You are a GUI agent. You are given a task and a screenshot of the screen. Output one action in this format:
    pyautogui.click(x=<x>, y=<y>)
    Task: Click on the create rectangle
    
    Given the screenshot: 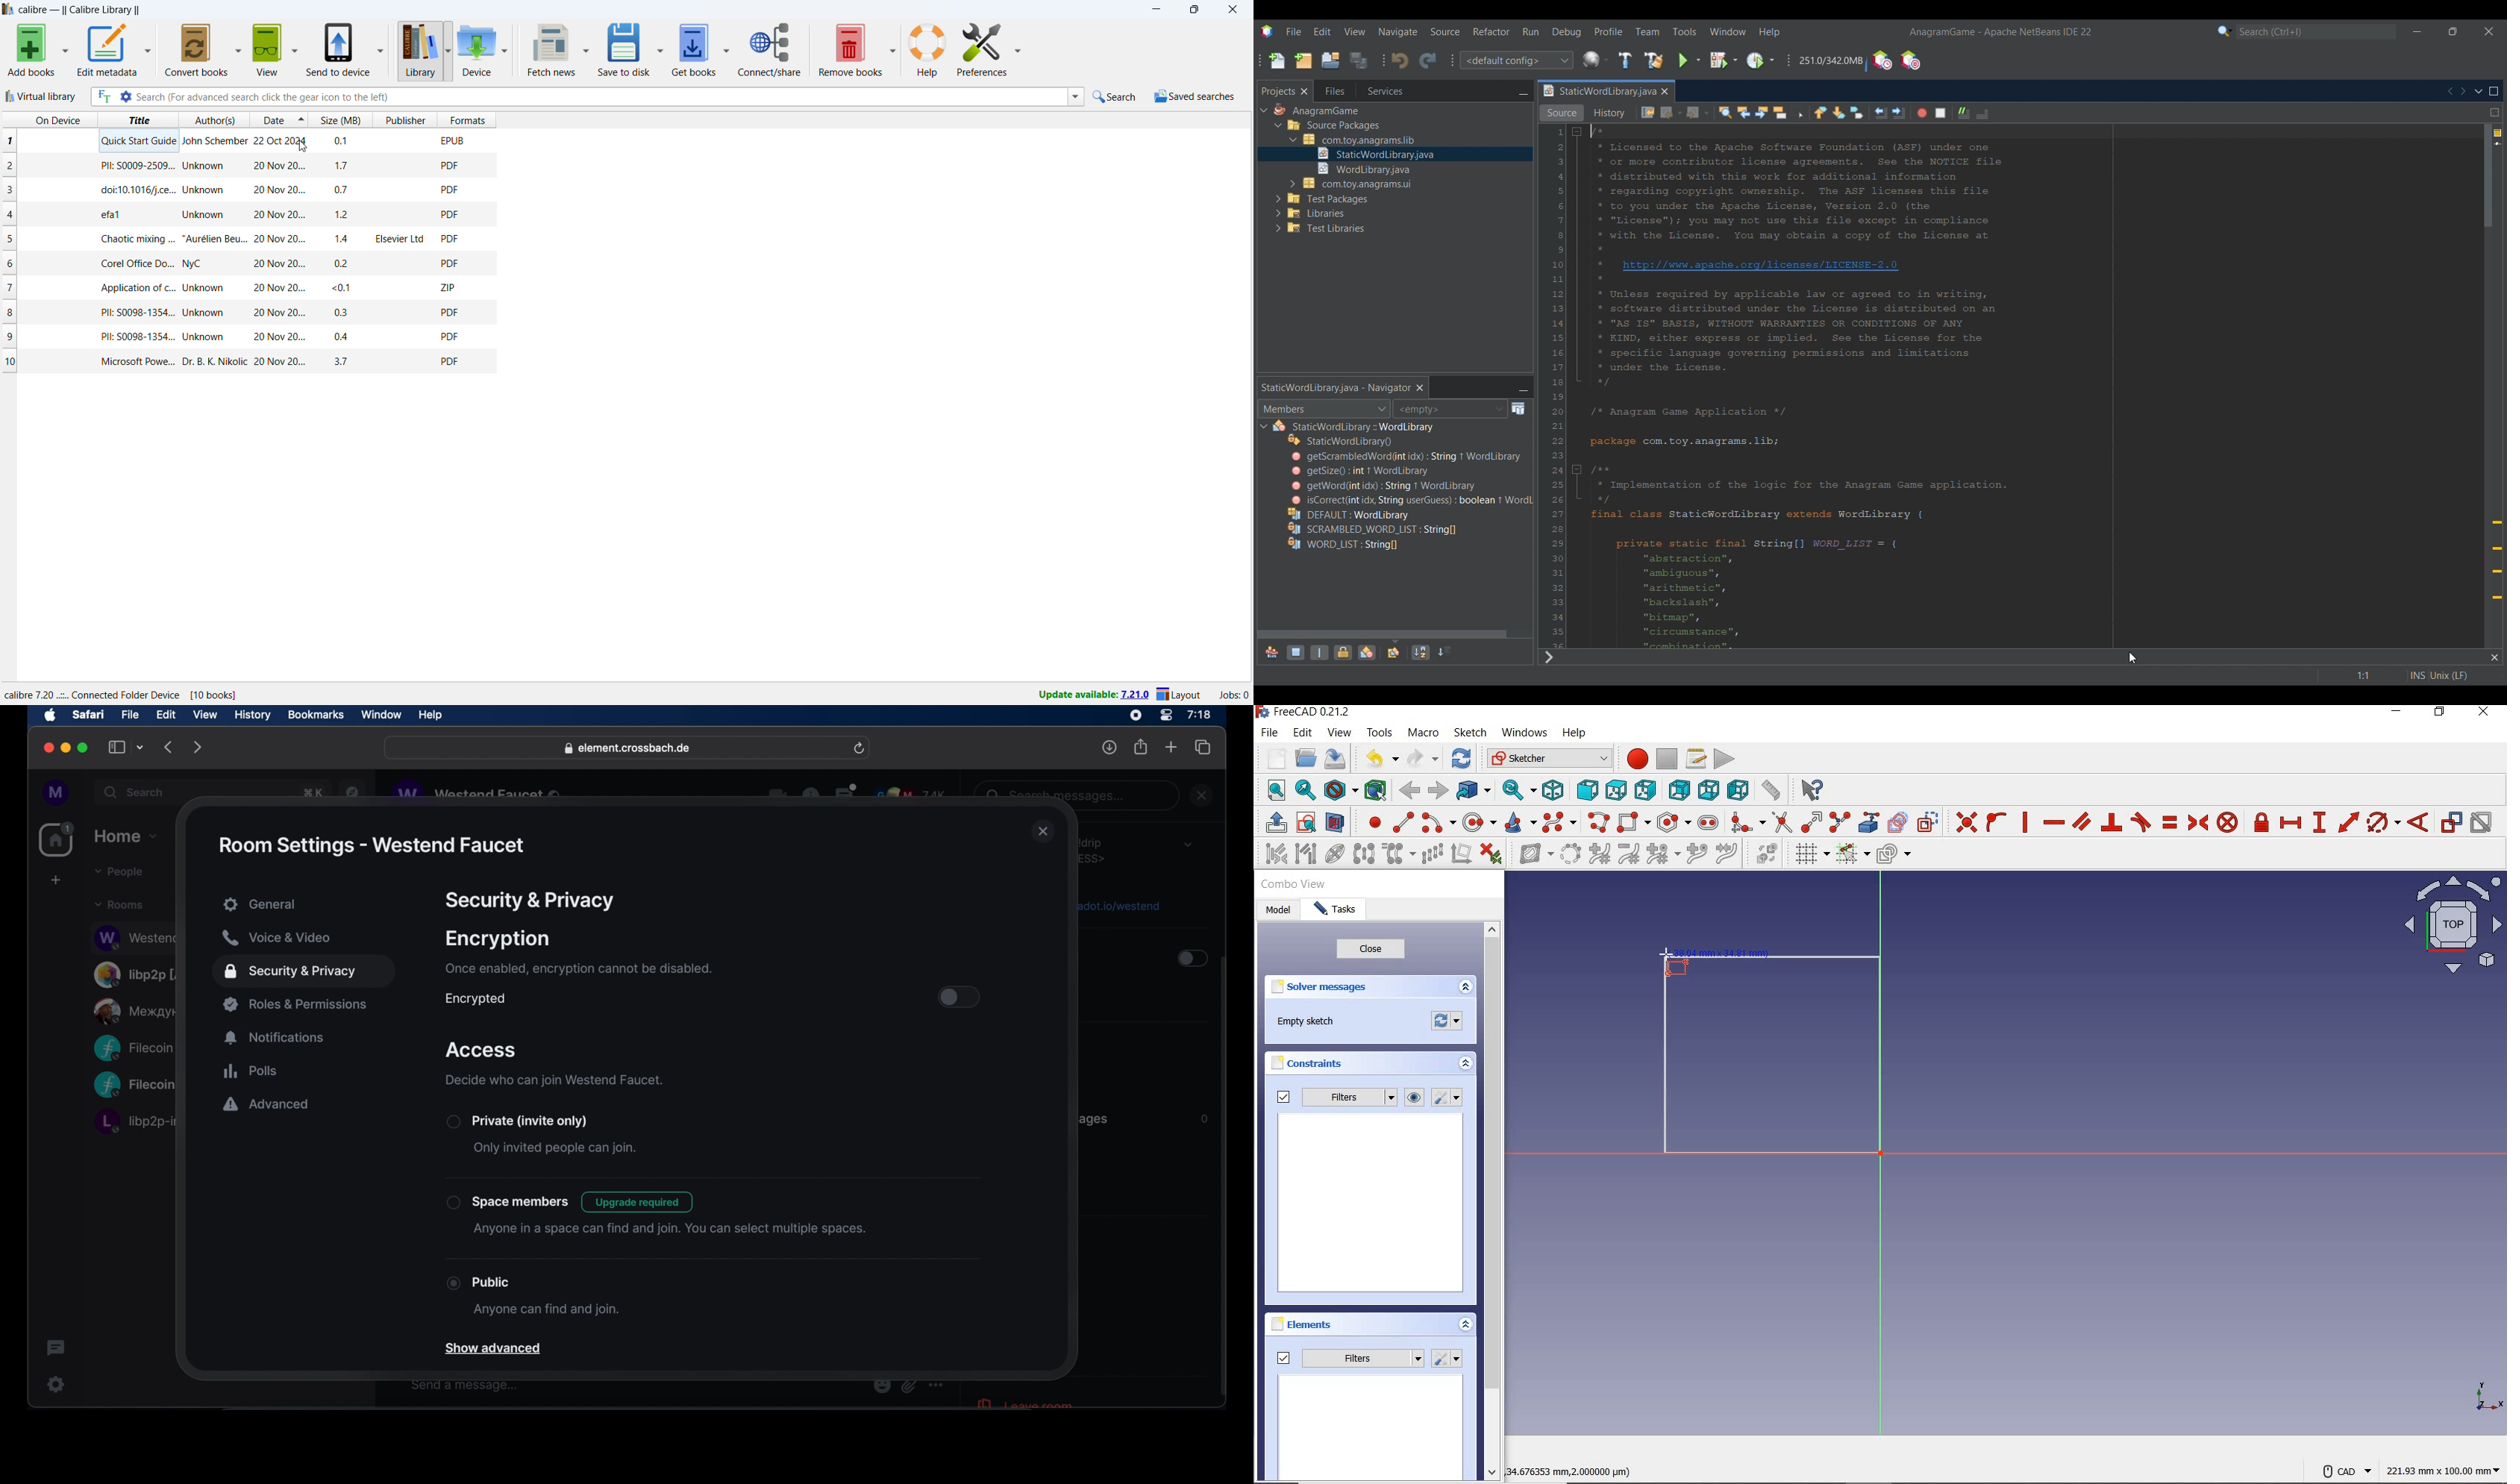 What is the action you would take?
    pyautogui.click(x=1634, y=823)
    